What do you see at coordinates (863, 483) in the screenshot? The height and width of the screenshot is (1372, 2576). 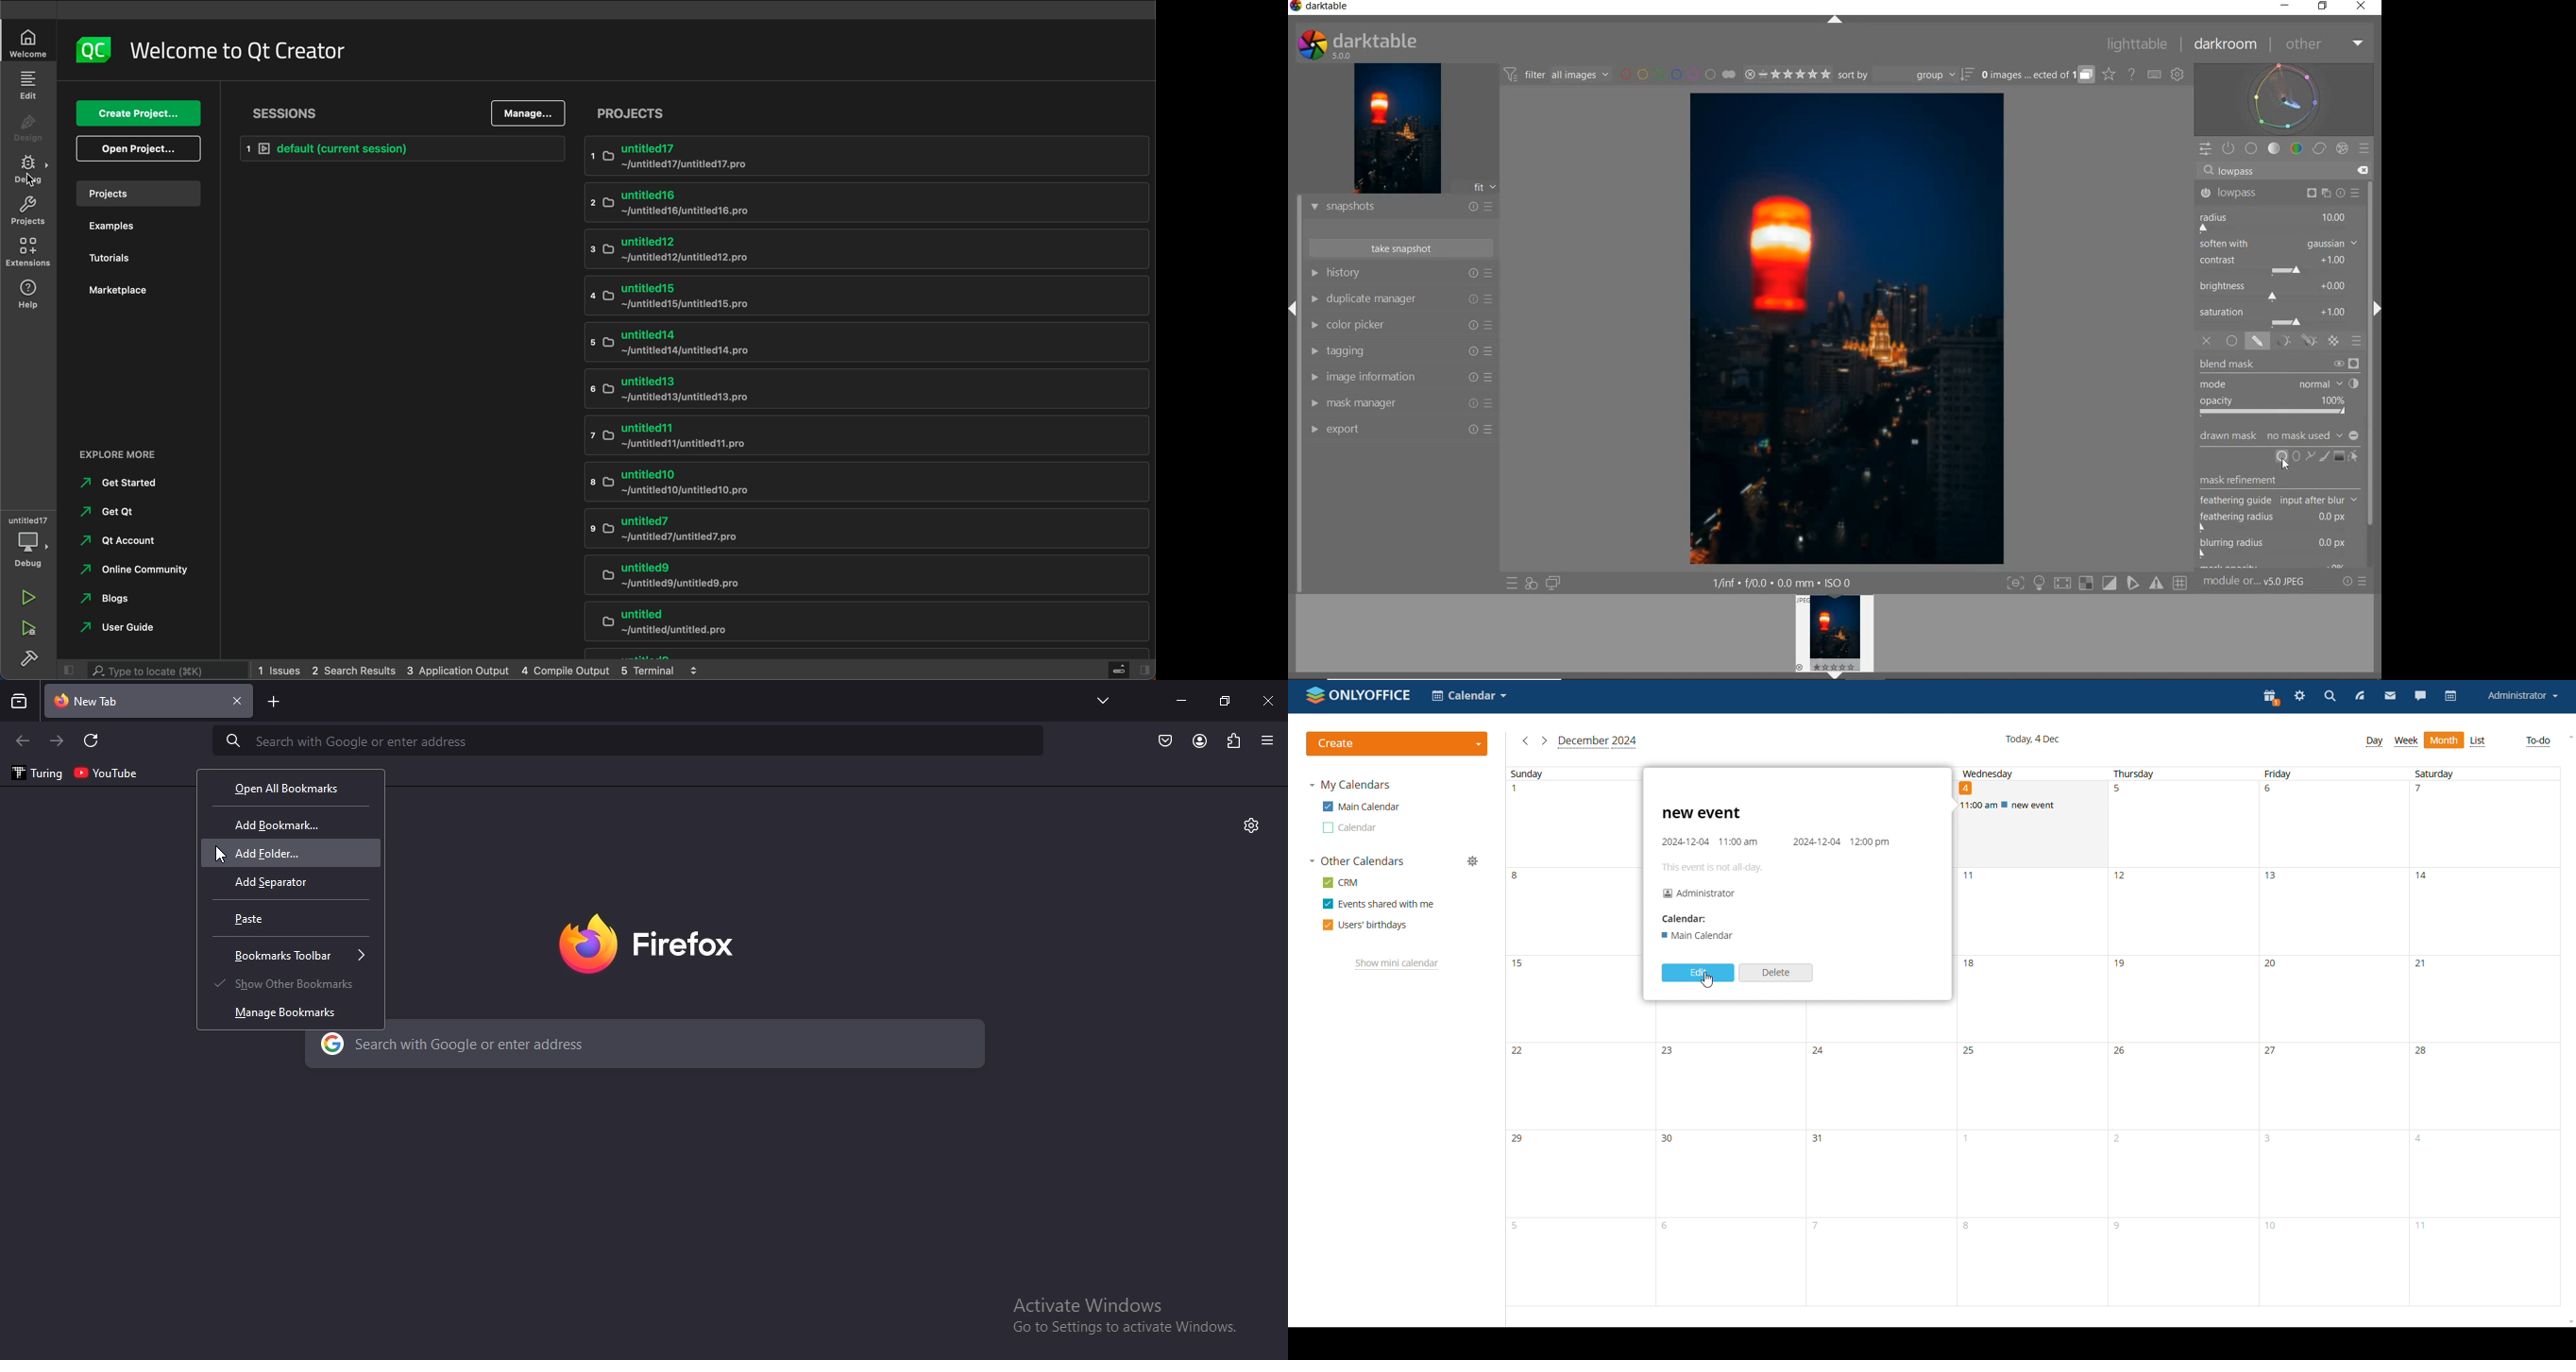 I see `untitled10
~[untitled10/untitled10.pro` at bounding box center [863, 483].